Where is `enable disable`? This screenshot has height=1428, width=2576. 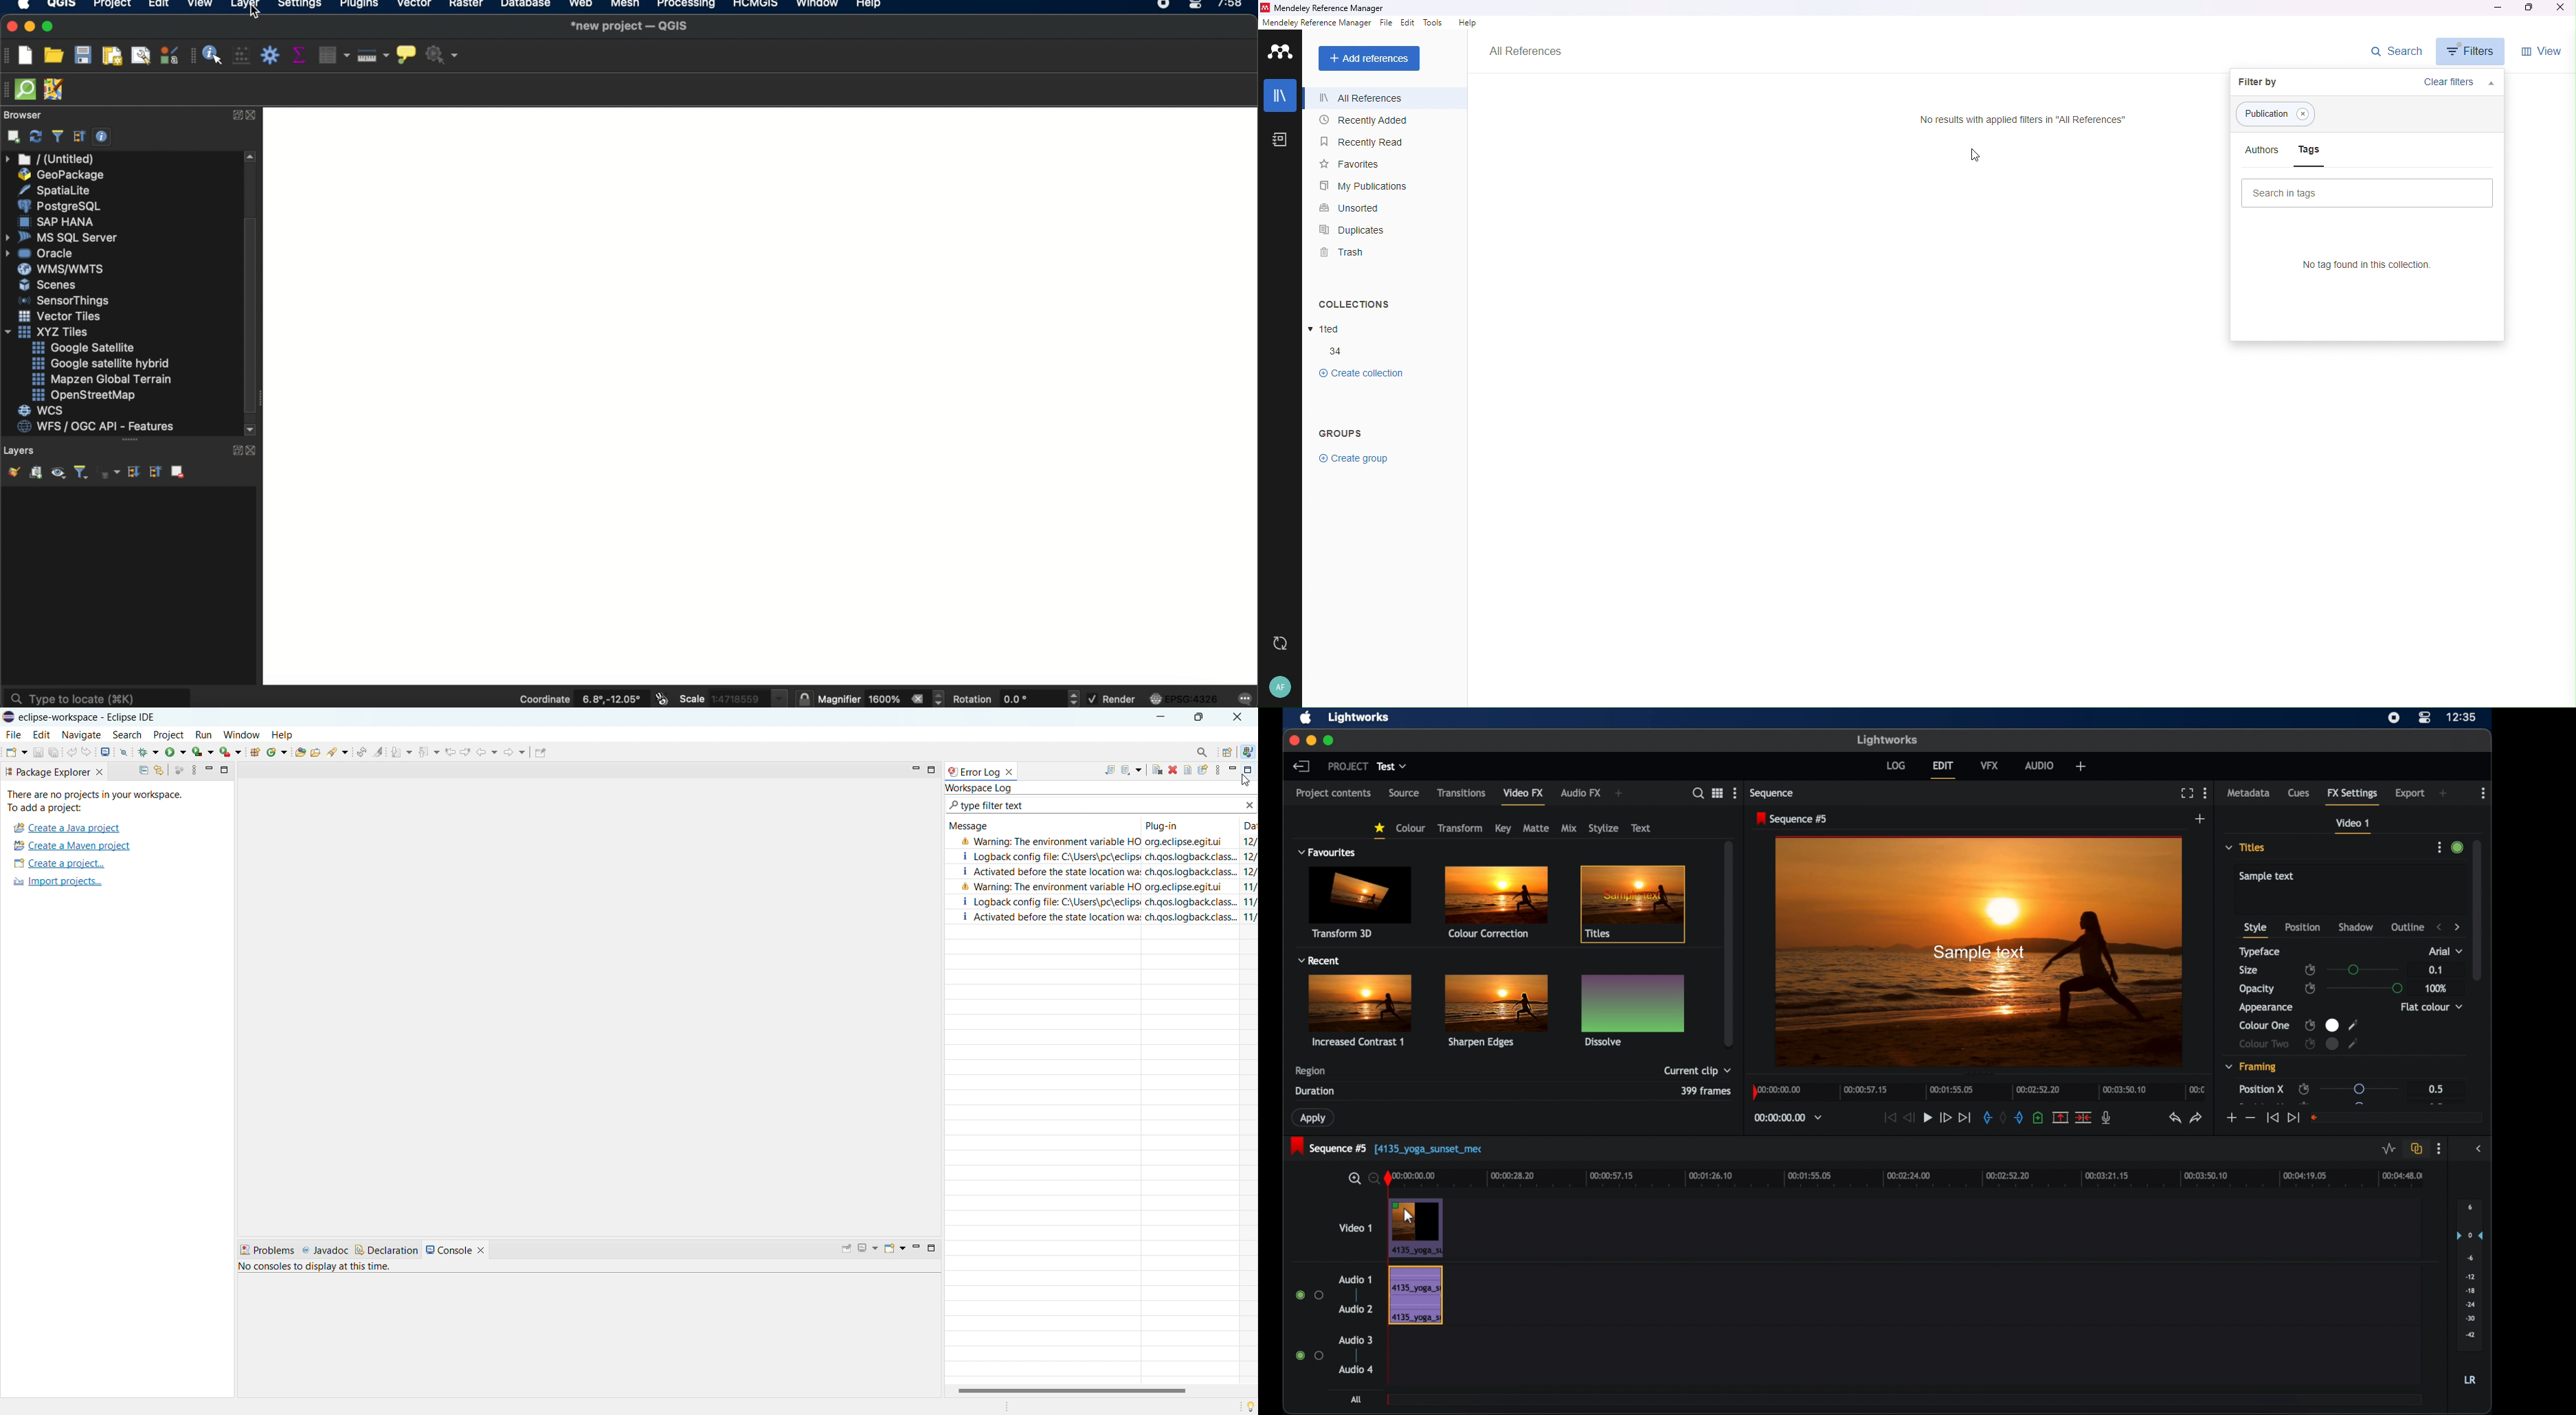
enable disable is located at coordinates (2309, 970).